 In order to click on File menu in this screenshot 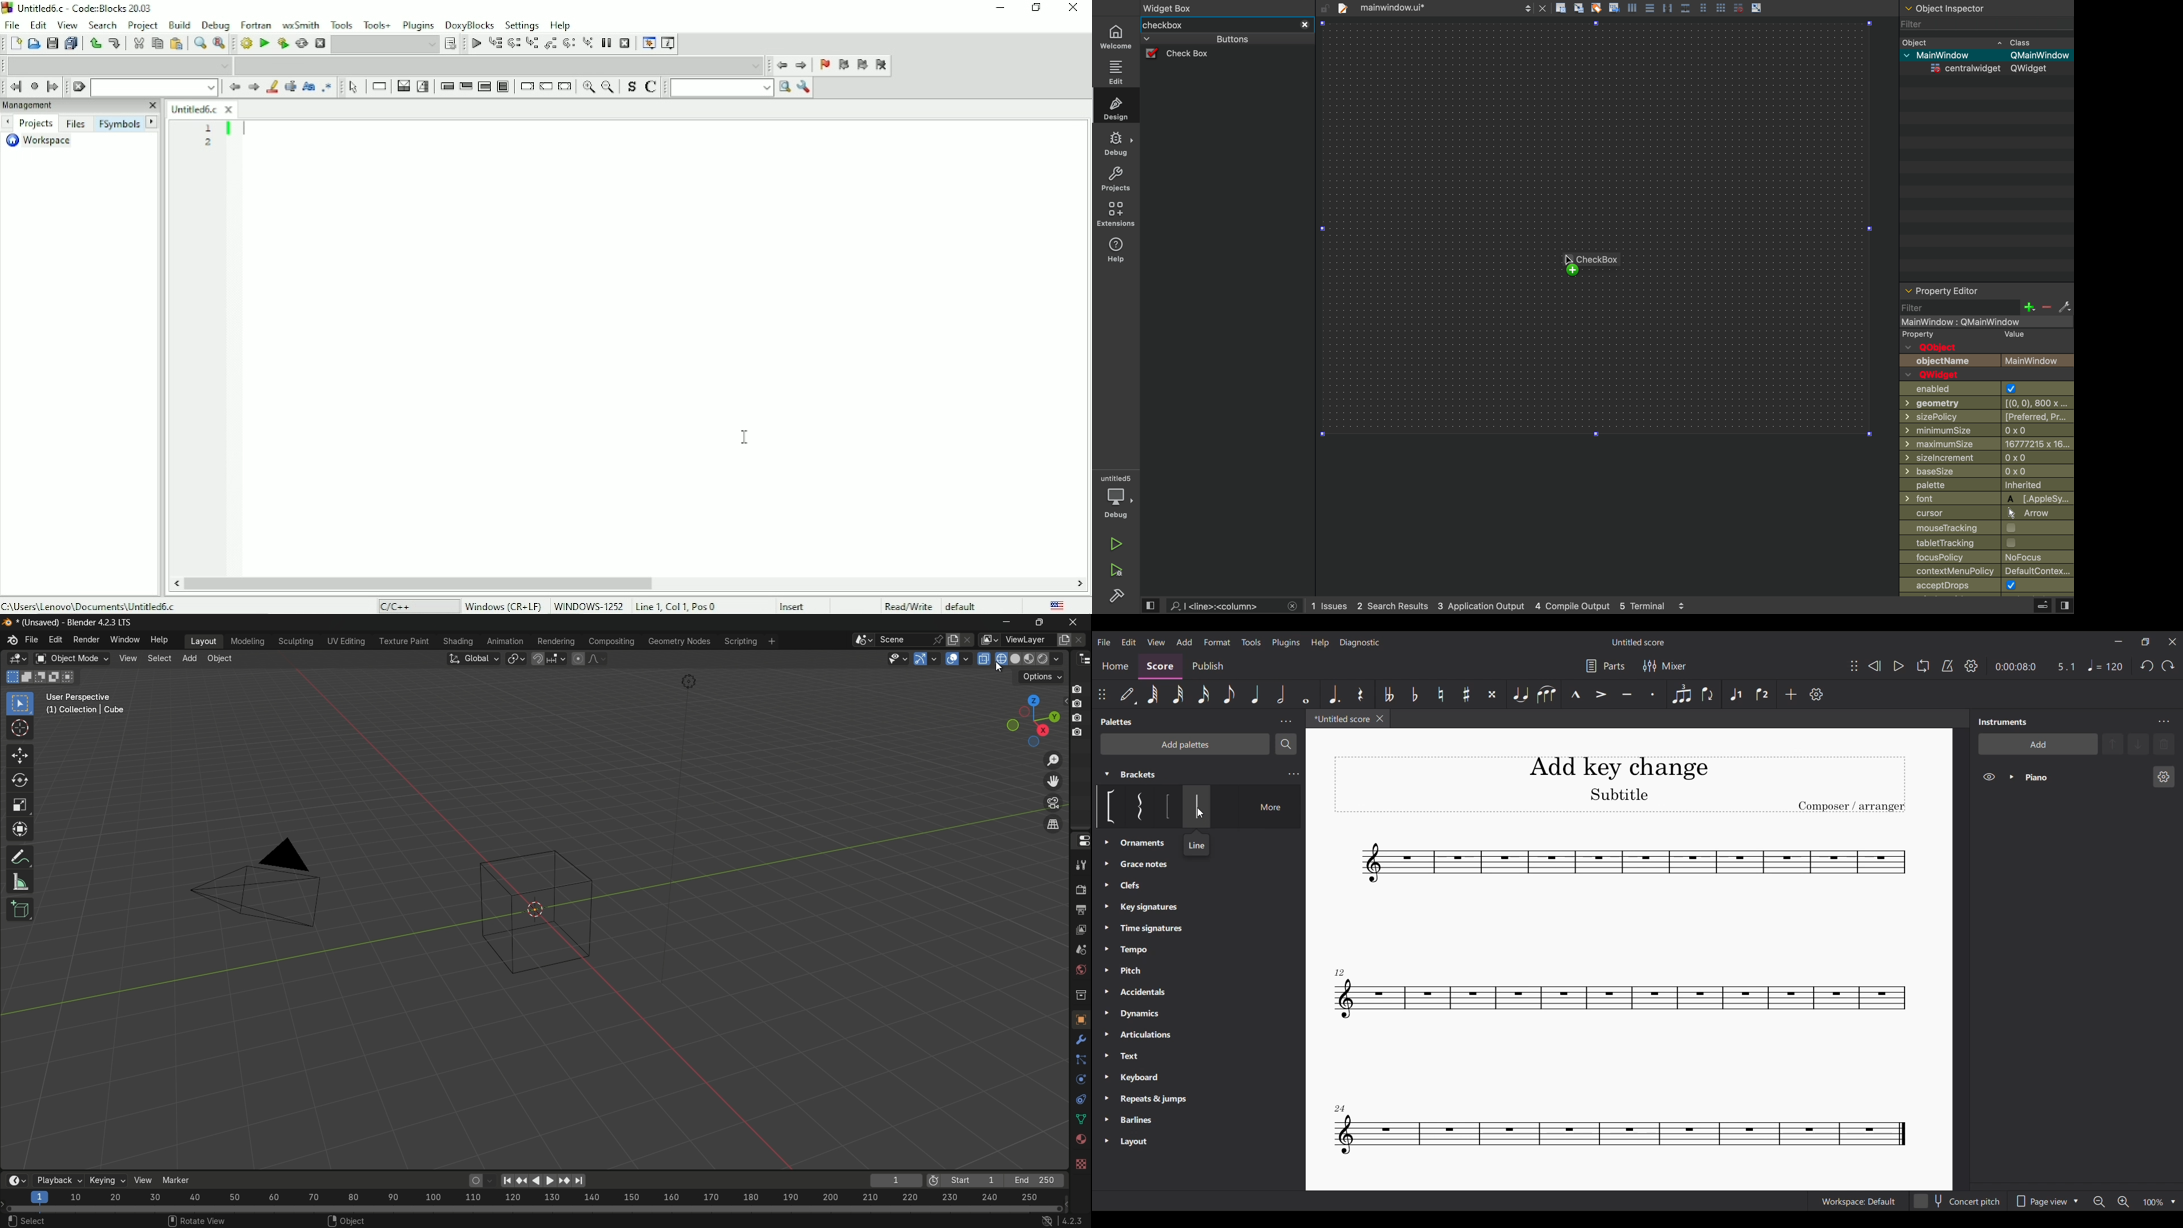, I will do `click(1104, 642)`.